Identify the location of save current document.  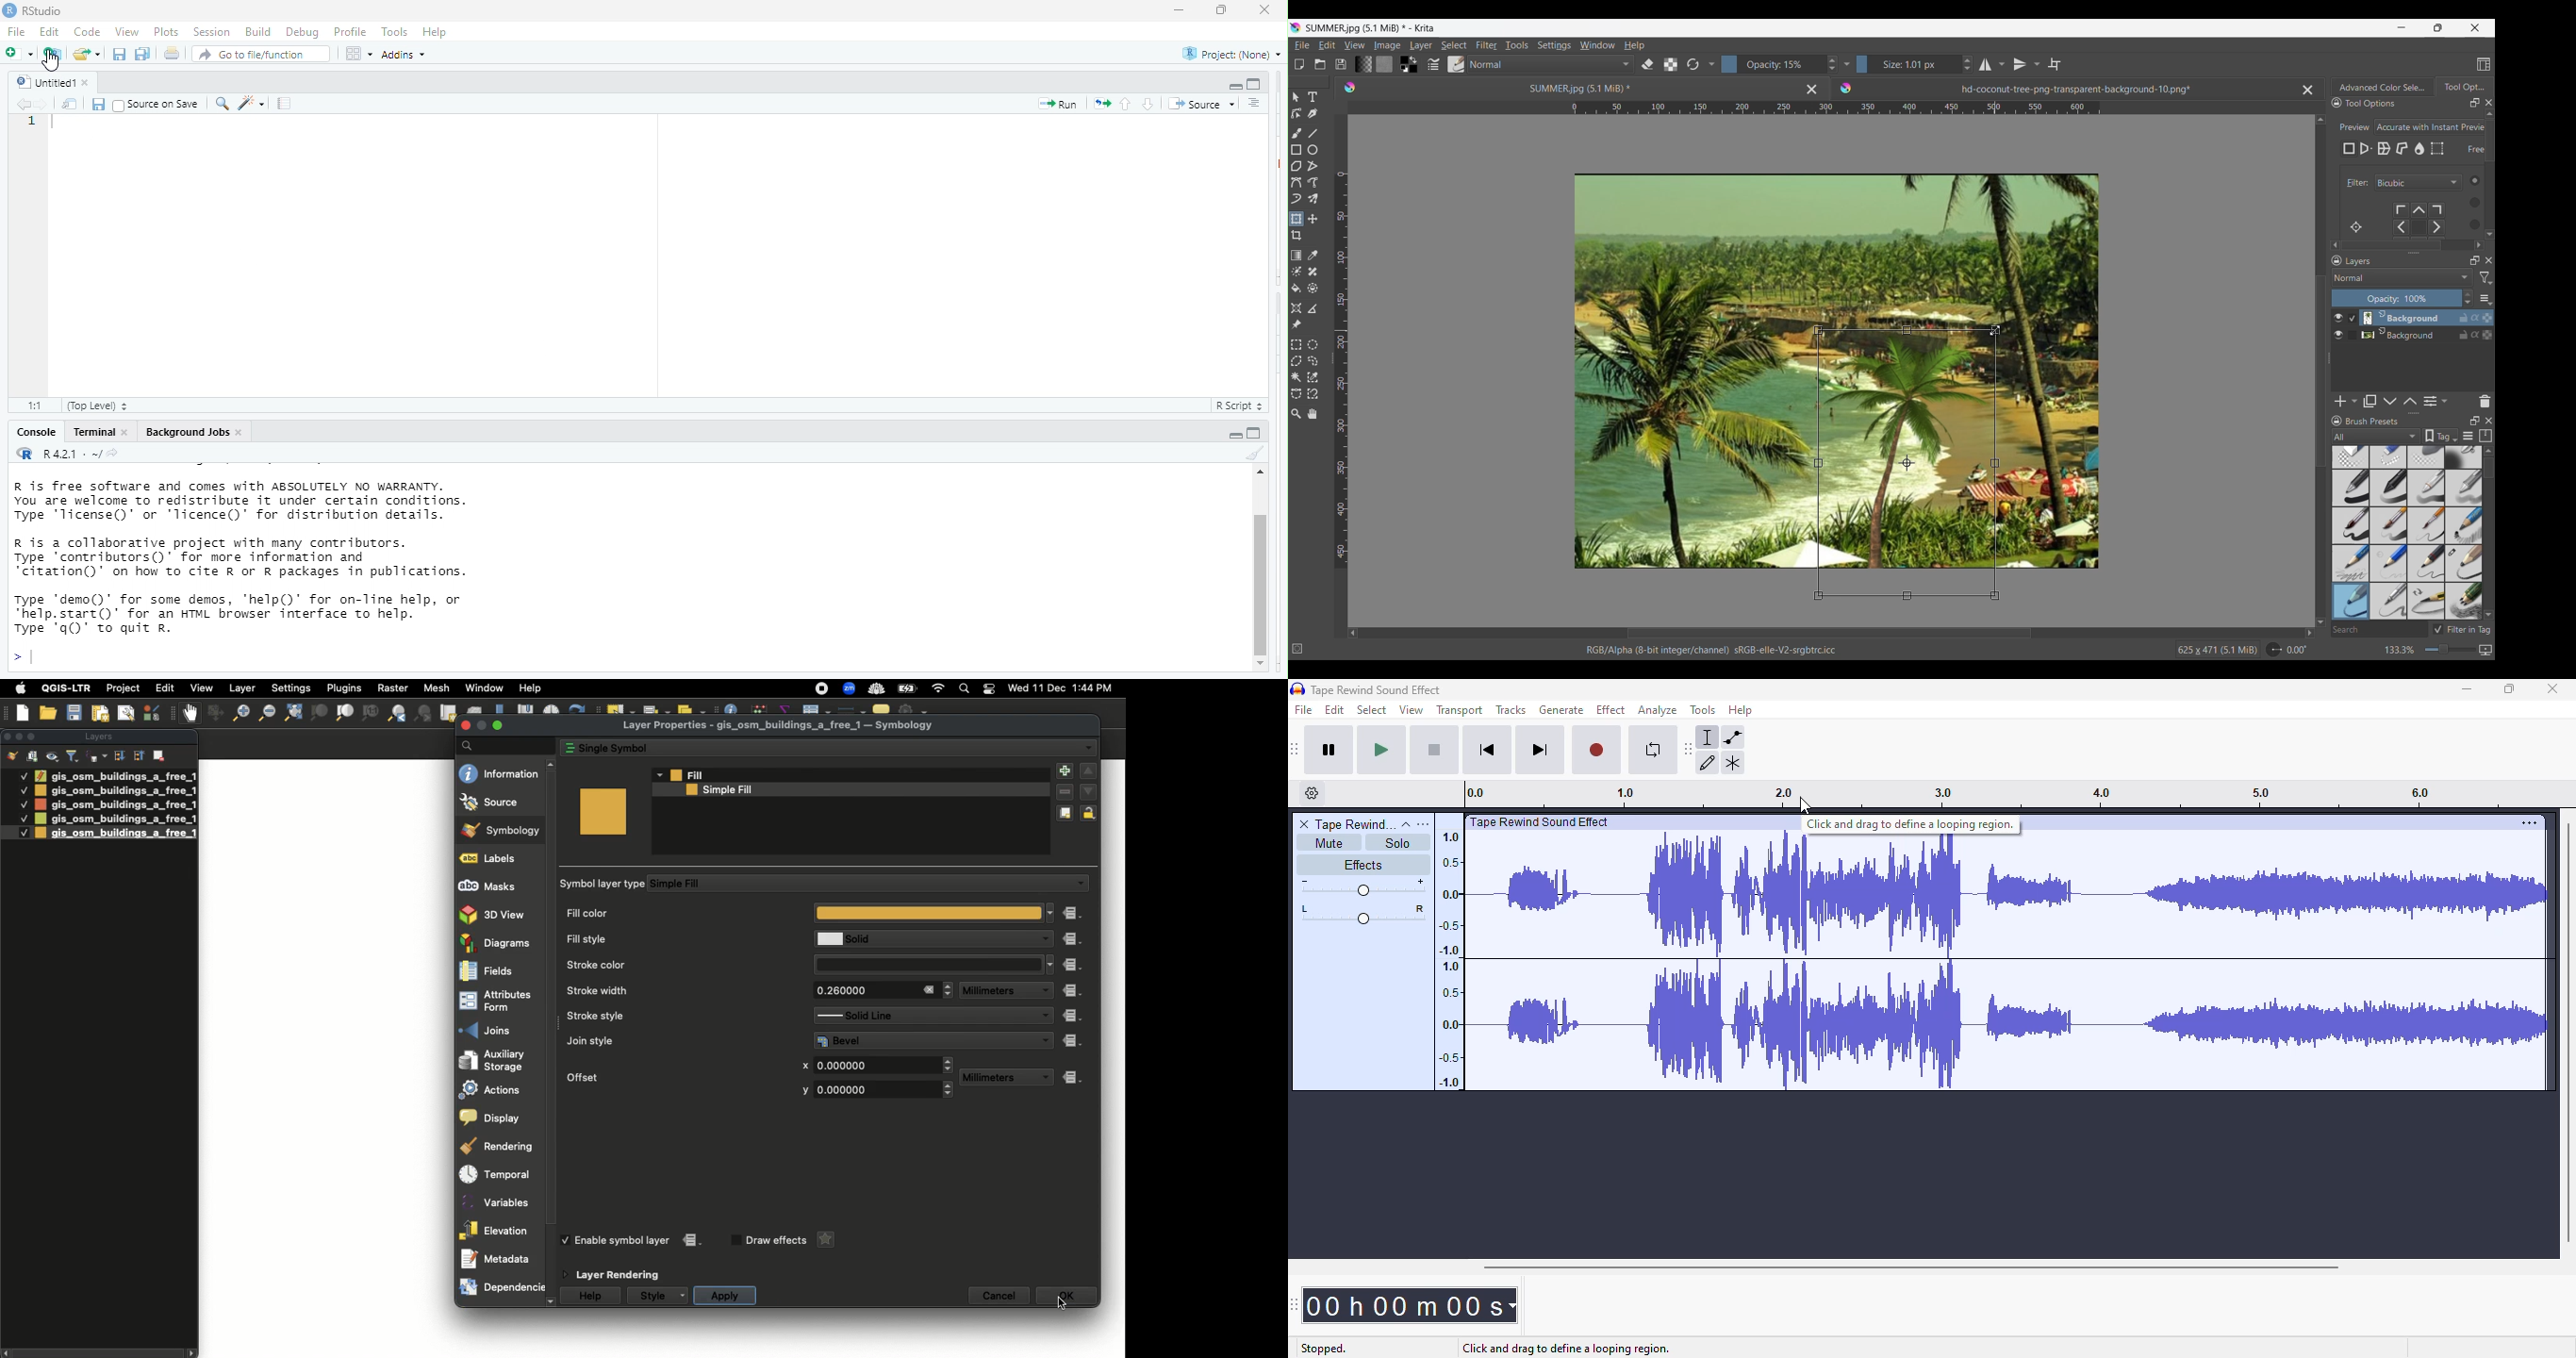
(99, 104).